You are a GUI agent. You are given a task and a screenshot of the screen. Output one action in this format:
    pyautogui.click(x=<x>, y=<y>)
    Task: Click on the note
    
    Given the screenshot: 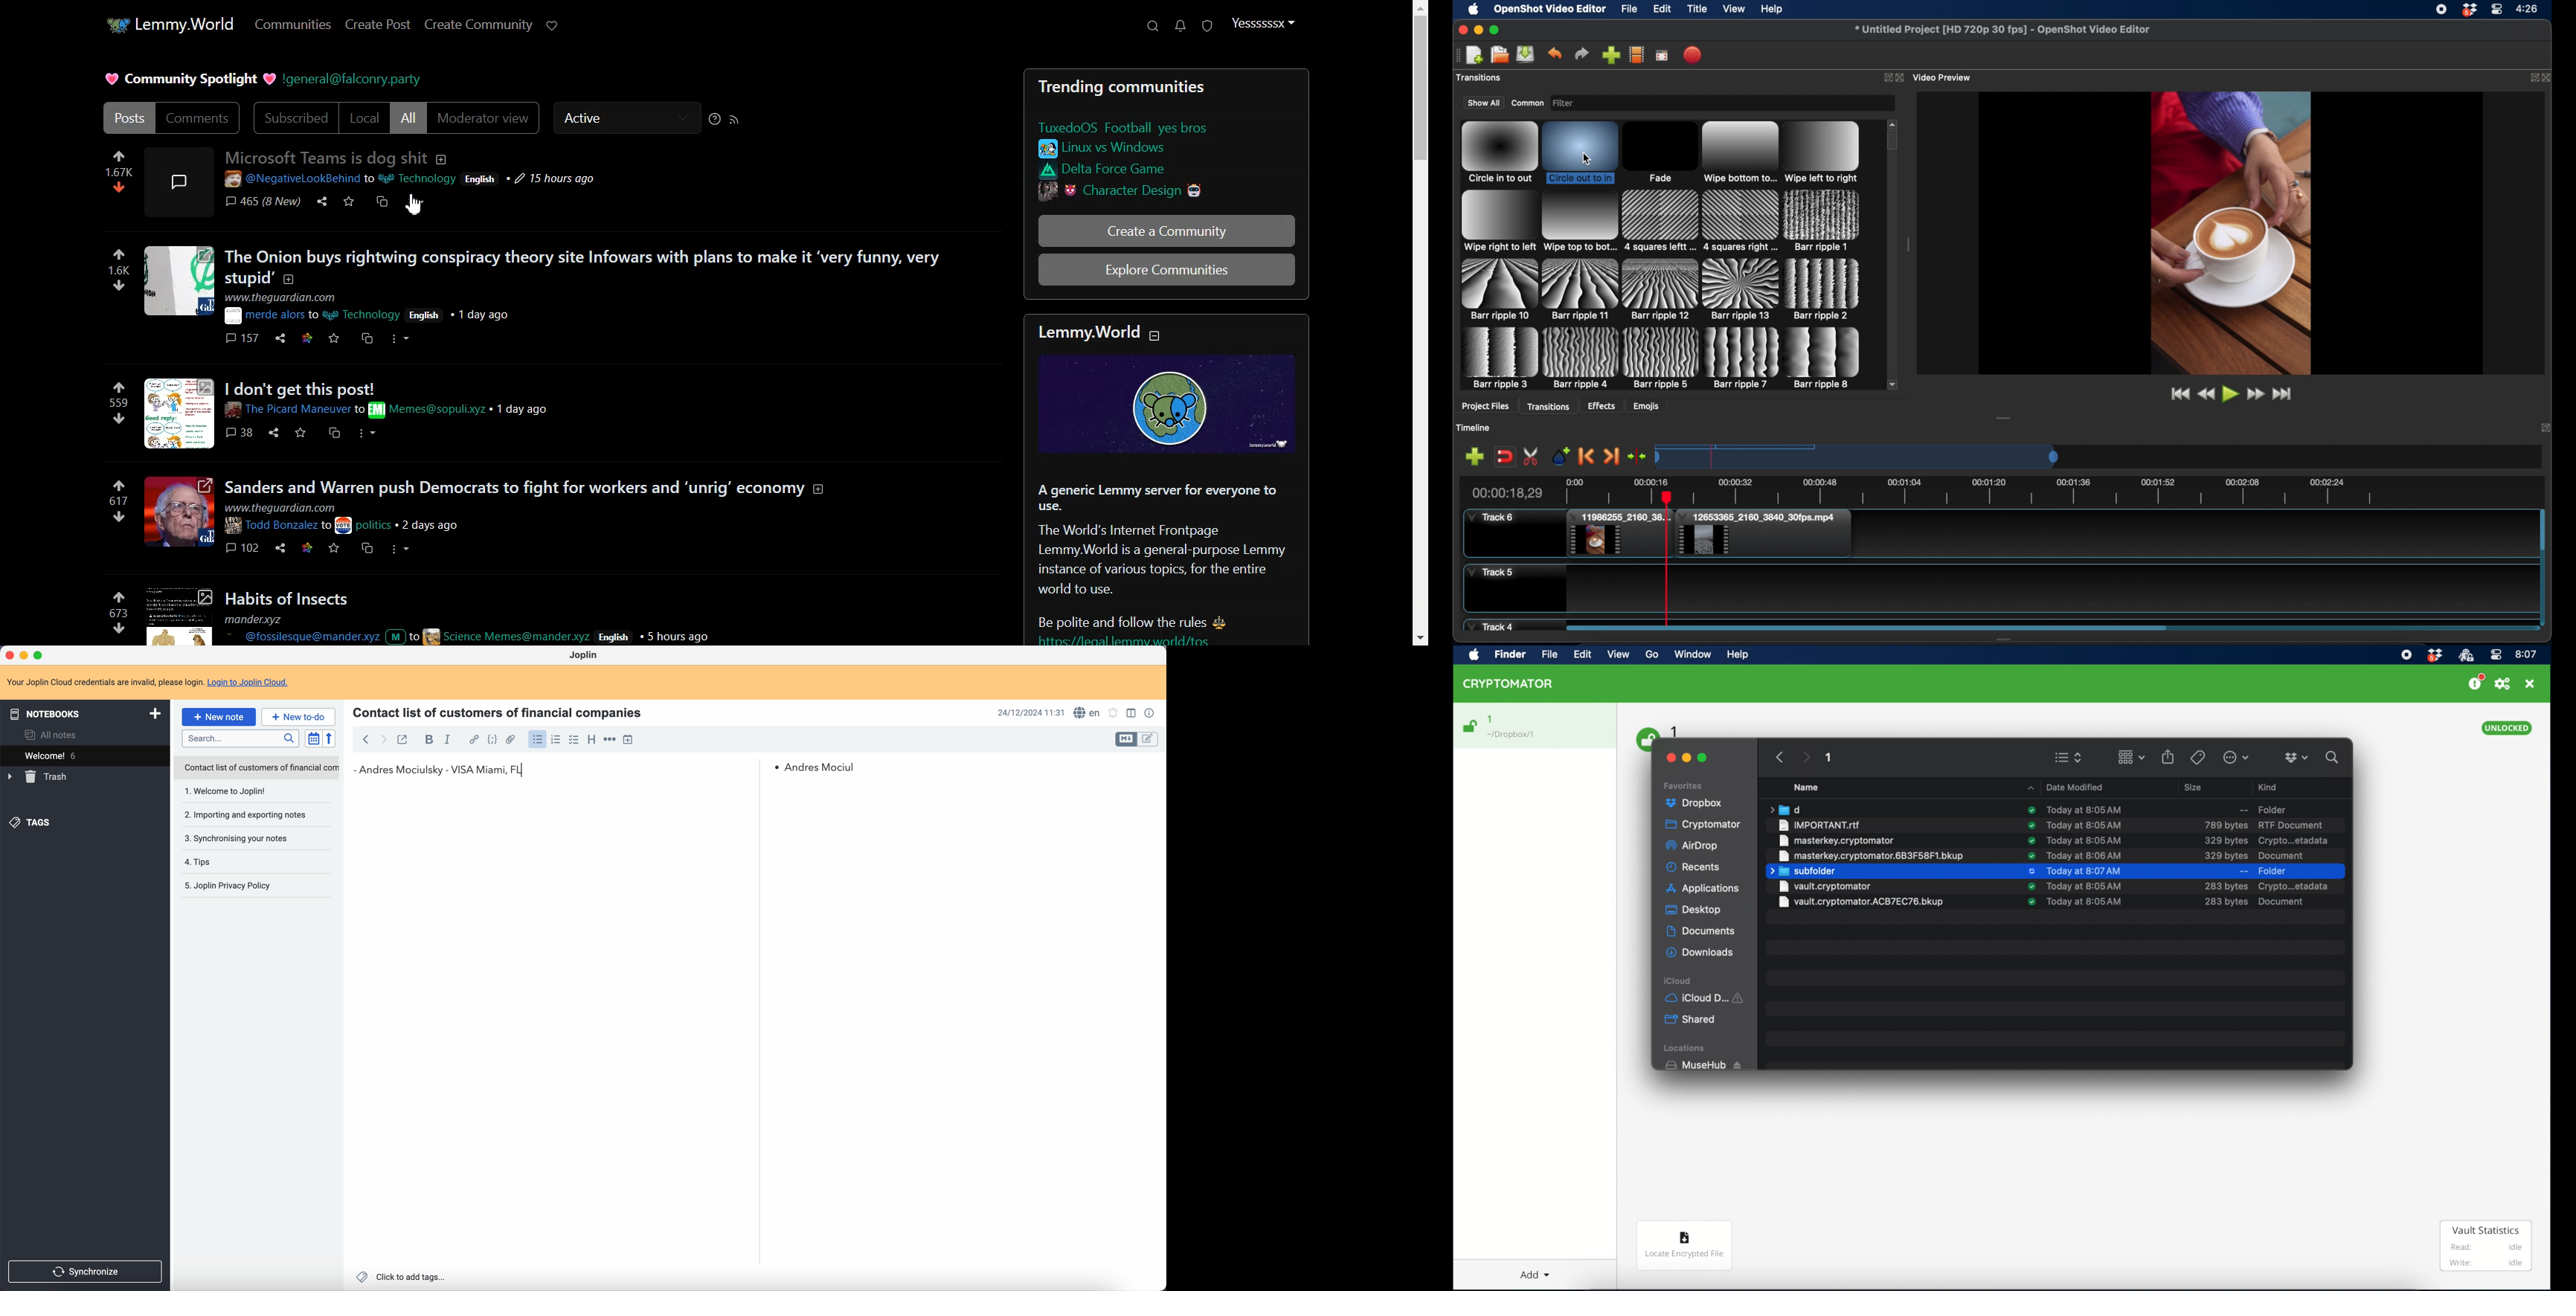 What is the action you would take?
    pyautogui.click(x=147, y=681)
    